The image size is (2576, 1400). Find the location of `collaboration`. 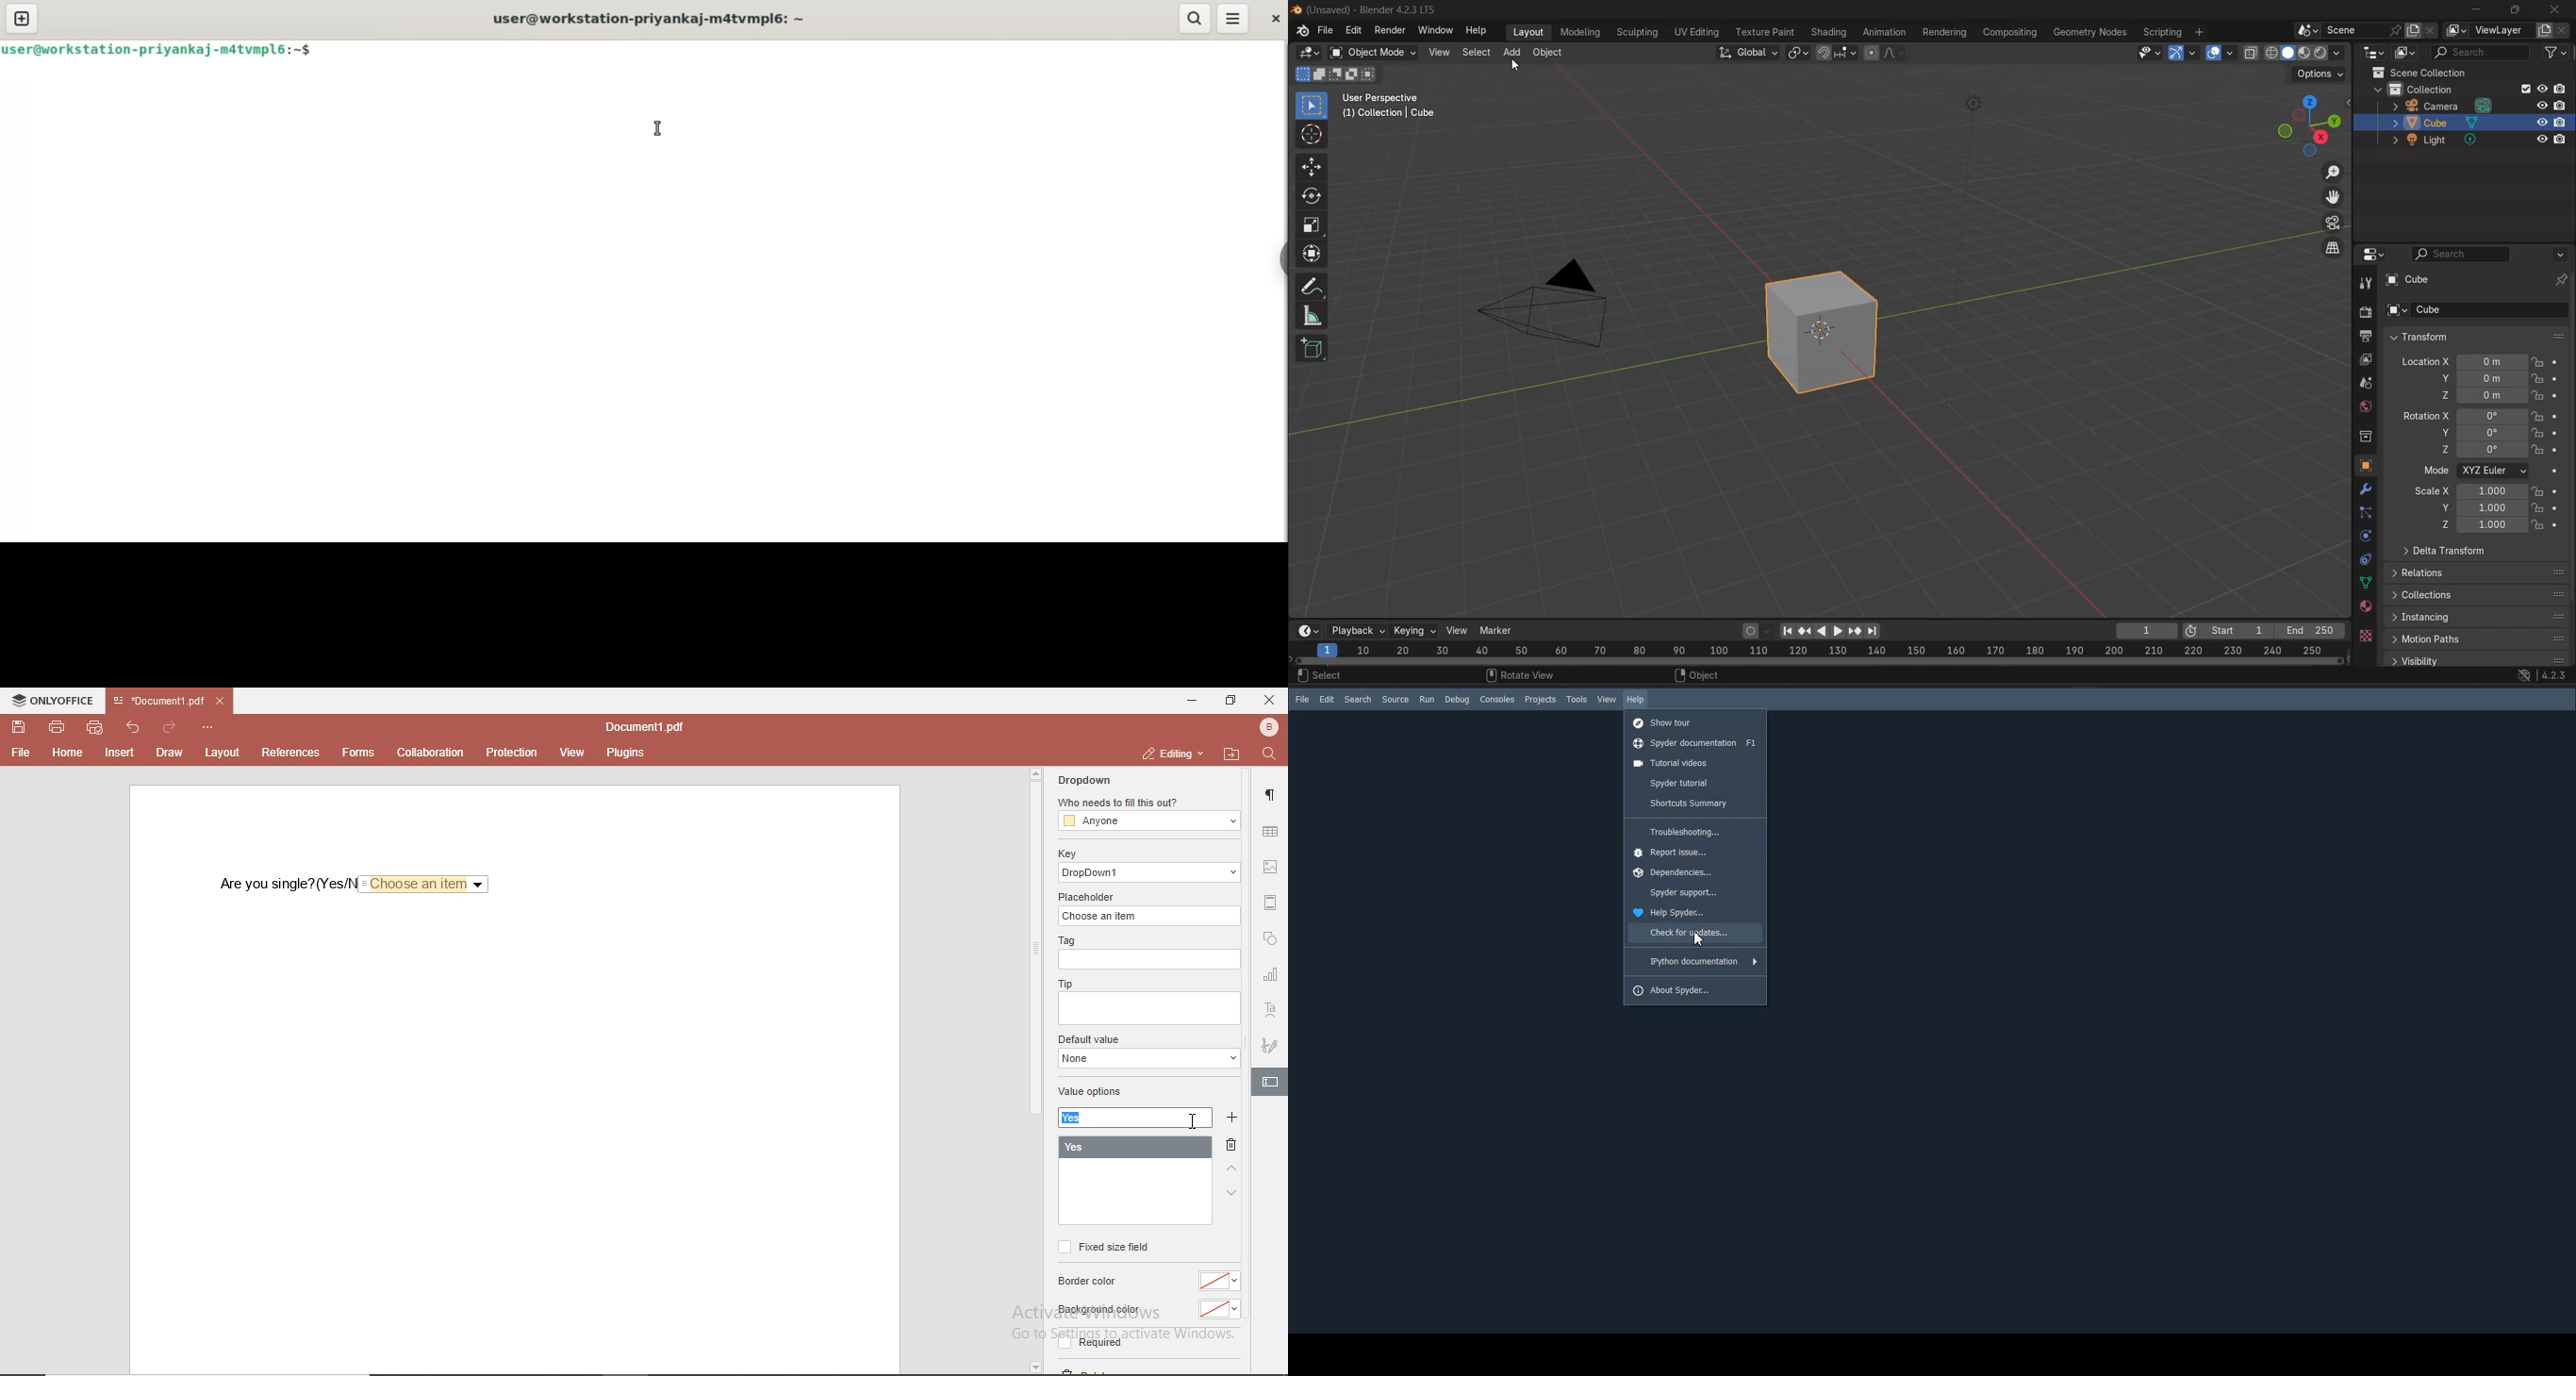

collaboration is located at coordinates (430, 753).